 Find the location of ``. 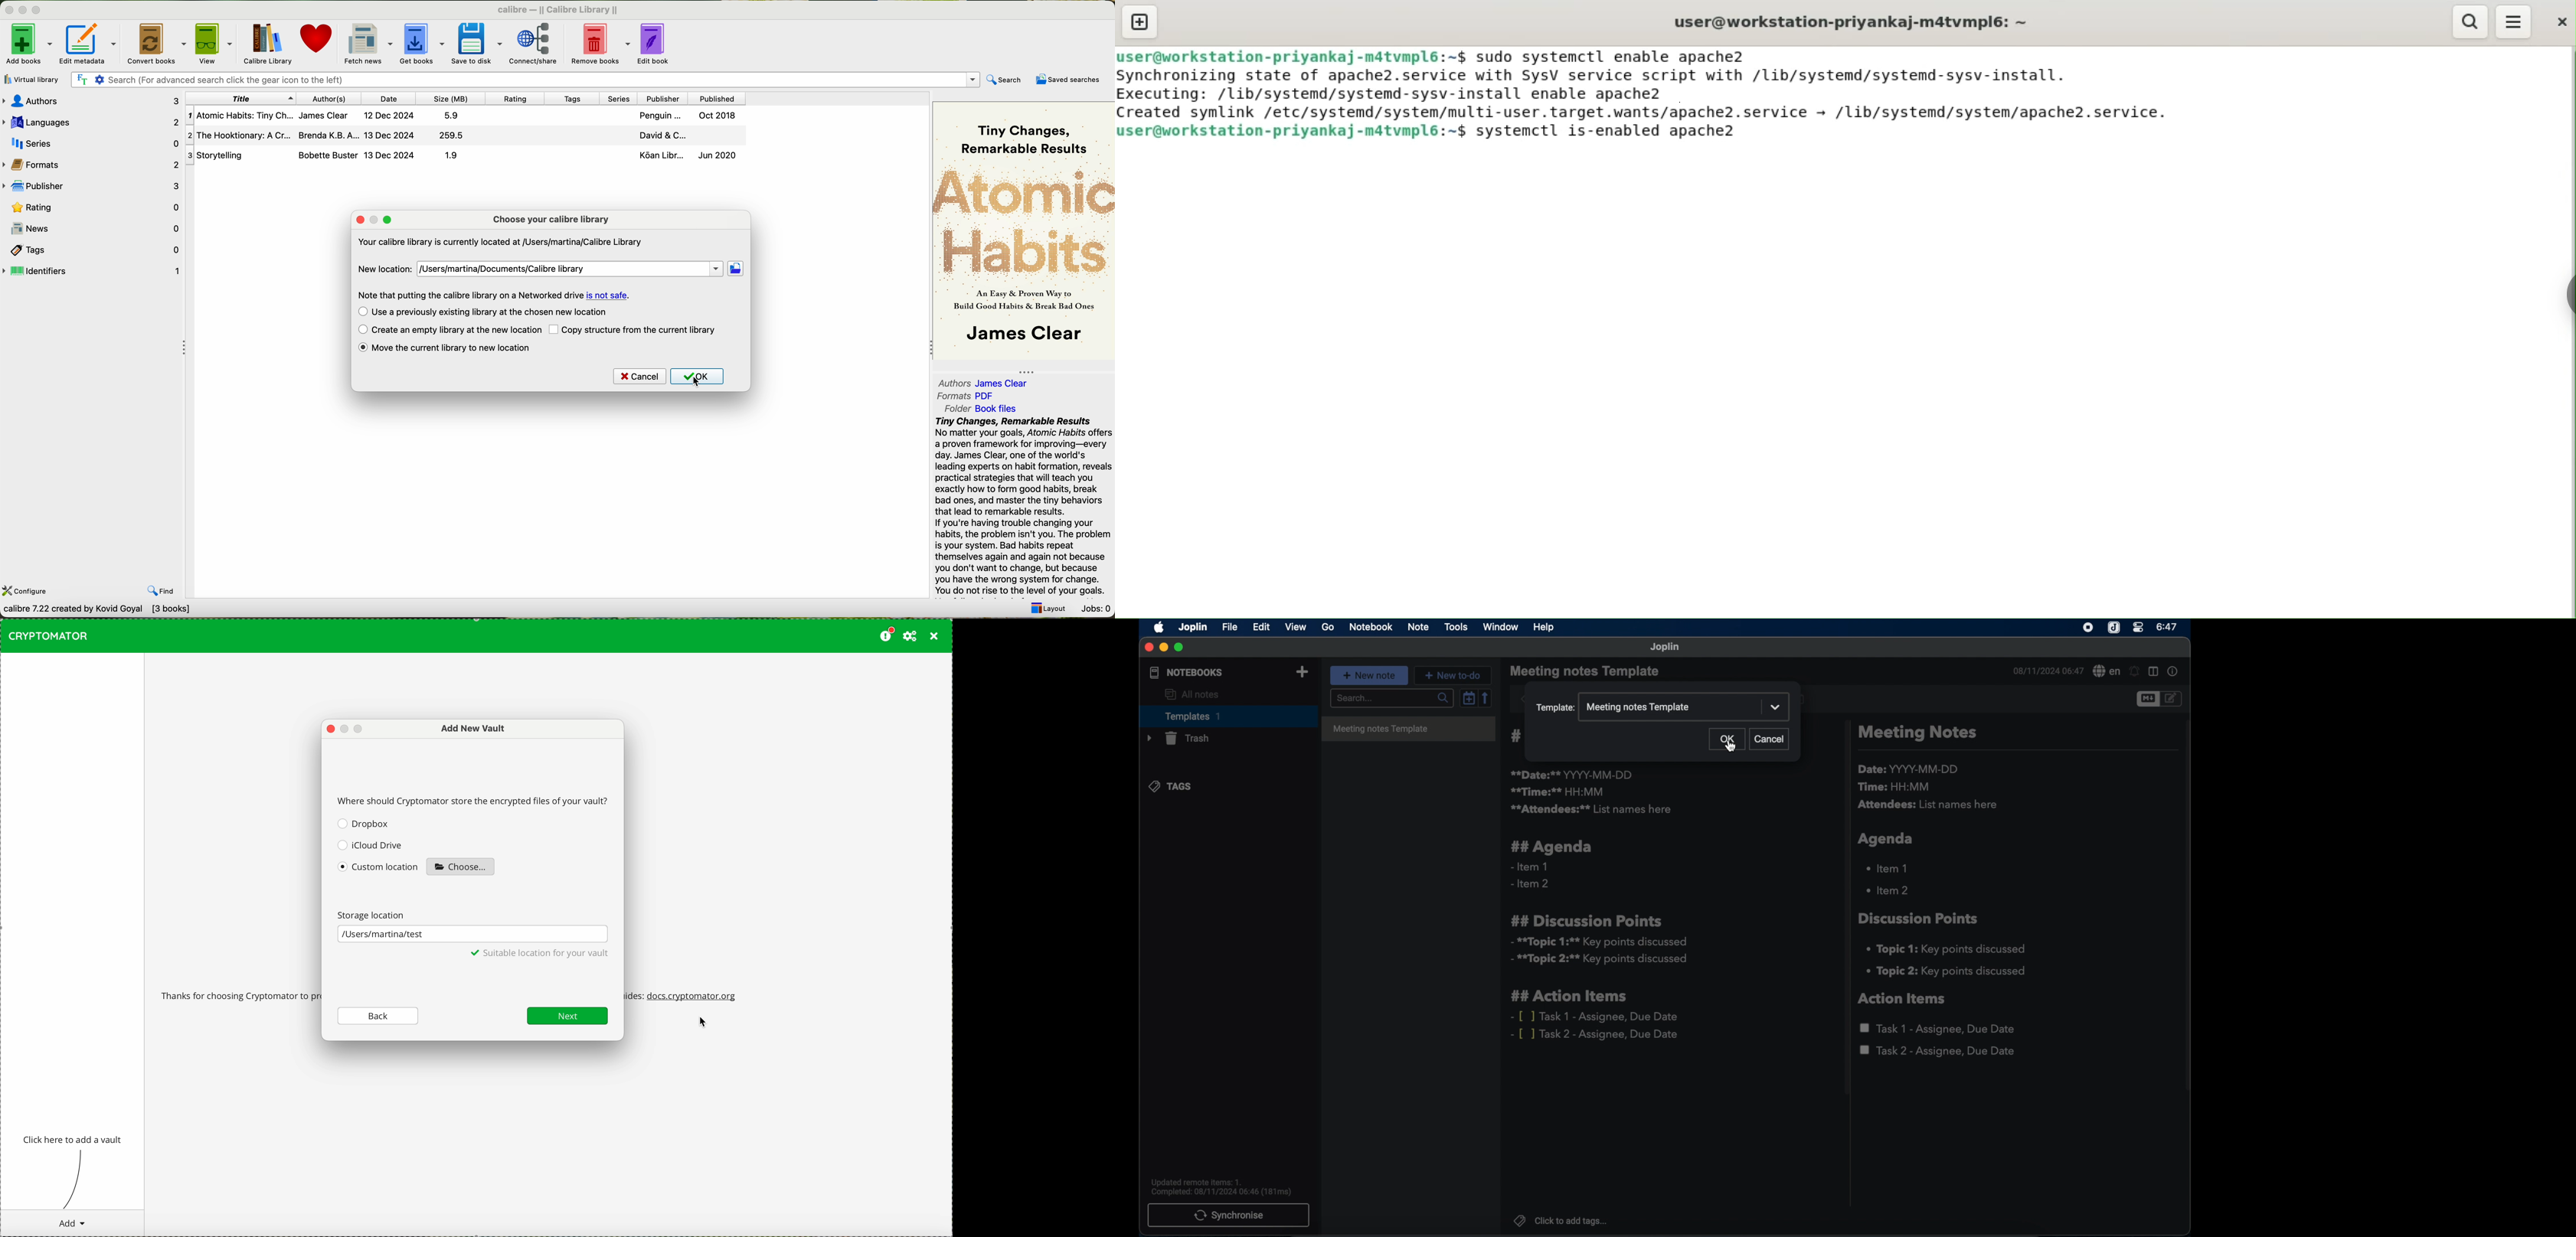

 is located at coordinates (665, 97).